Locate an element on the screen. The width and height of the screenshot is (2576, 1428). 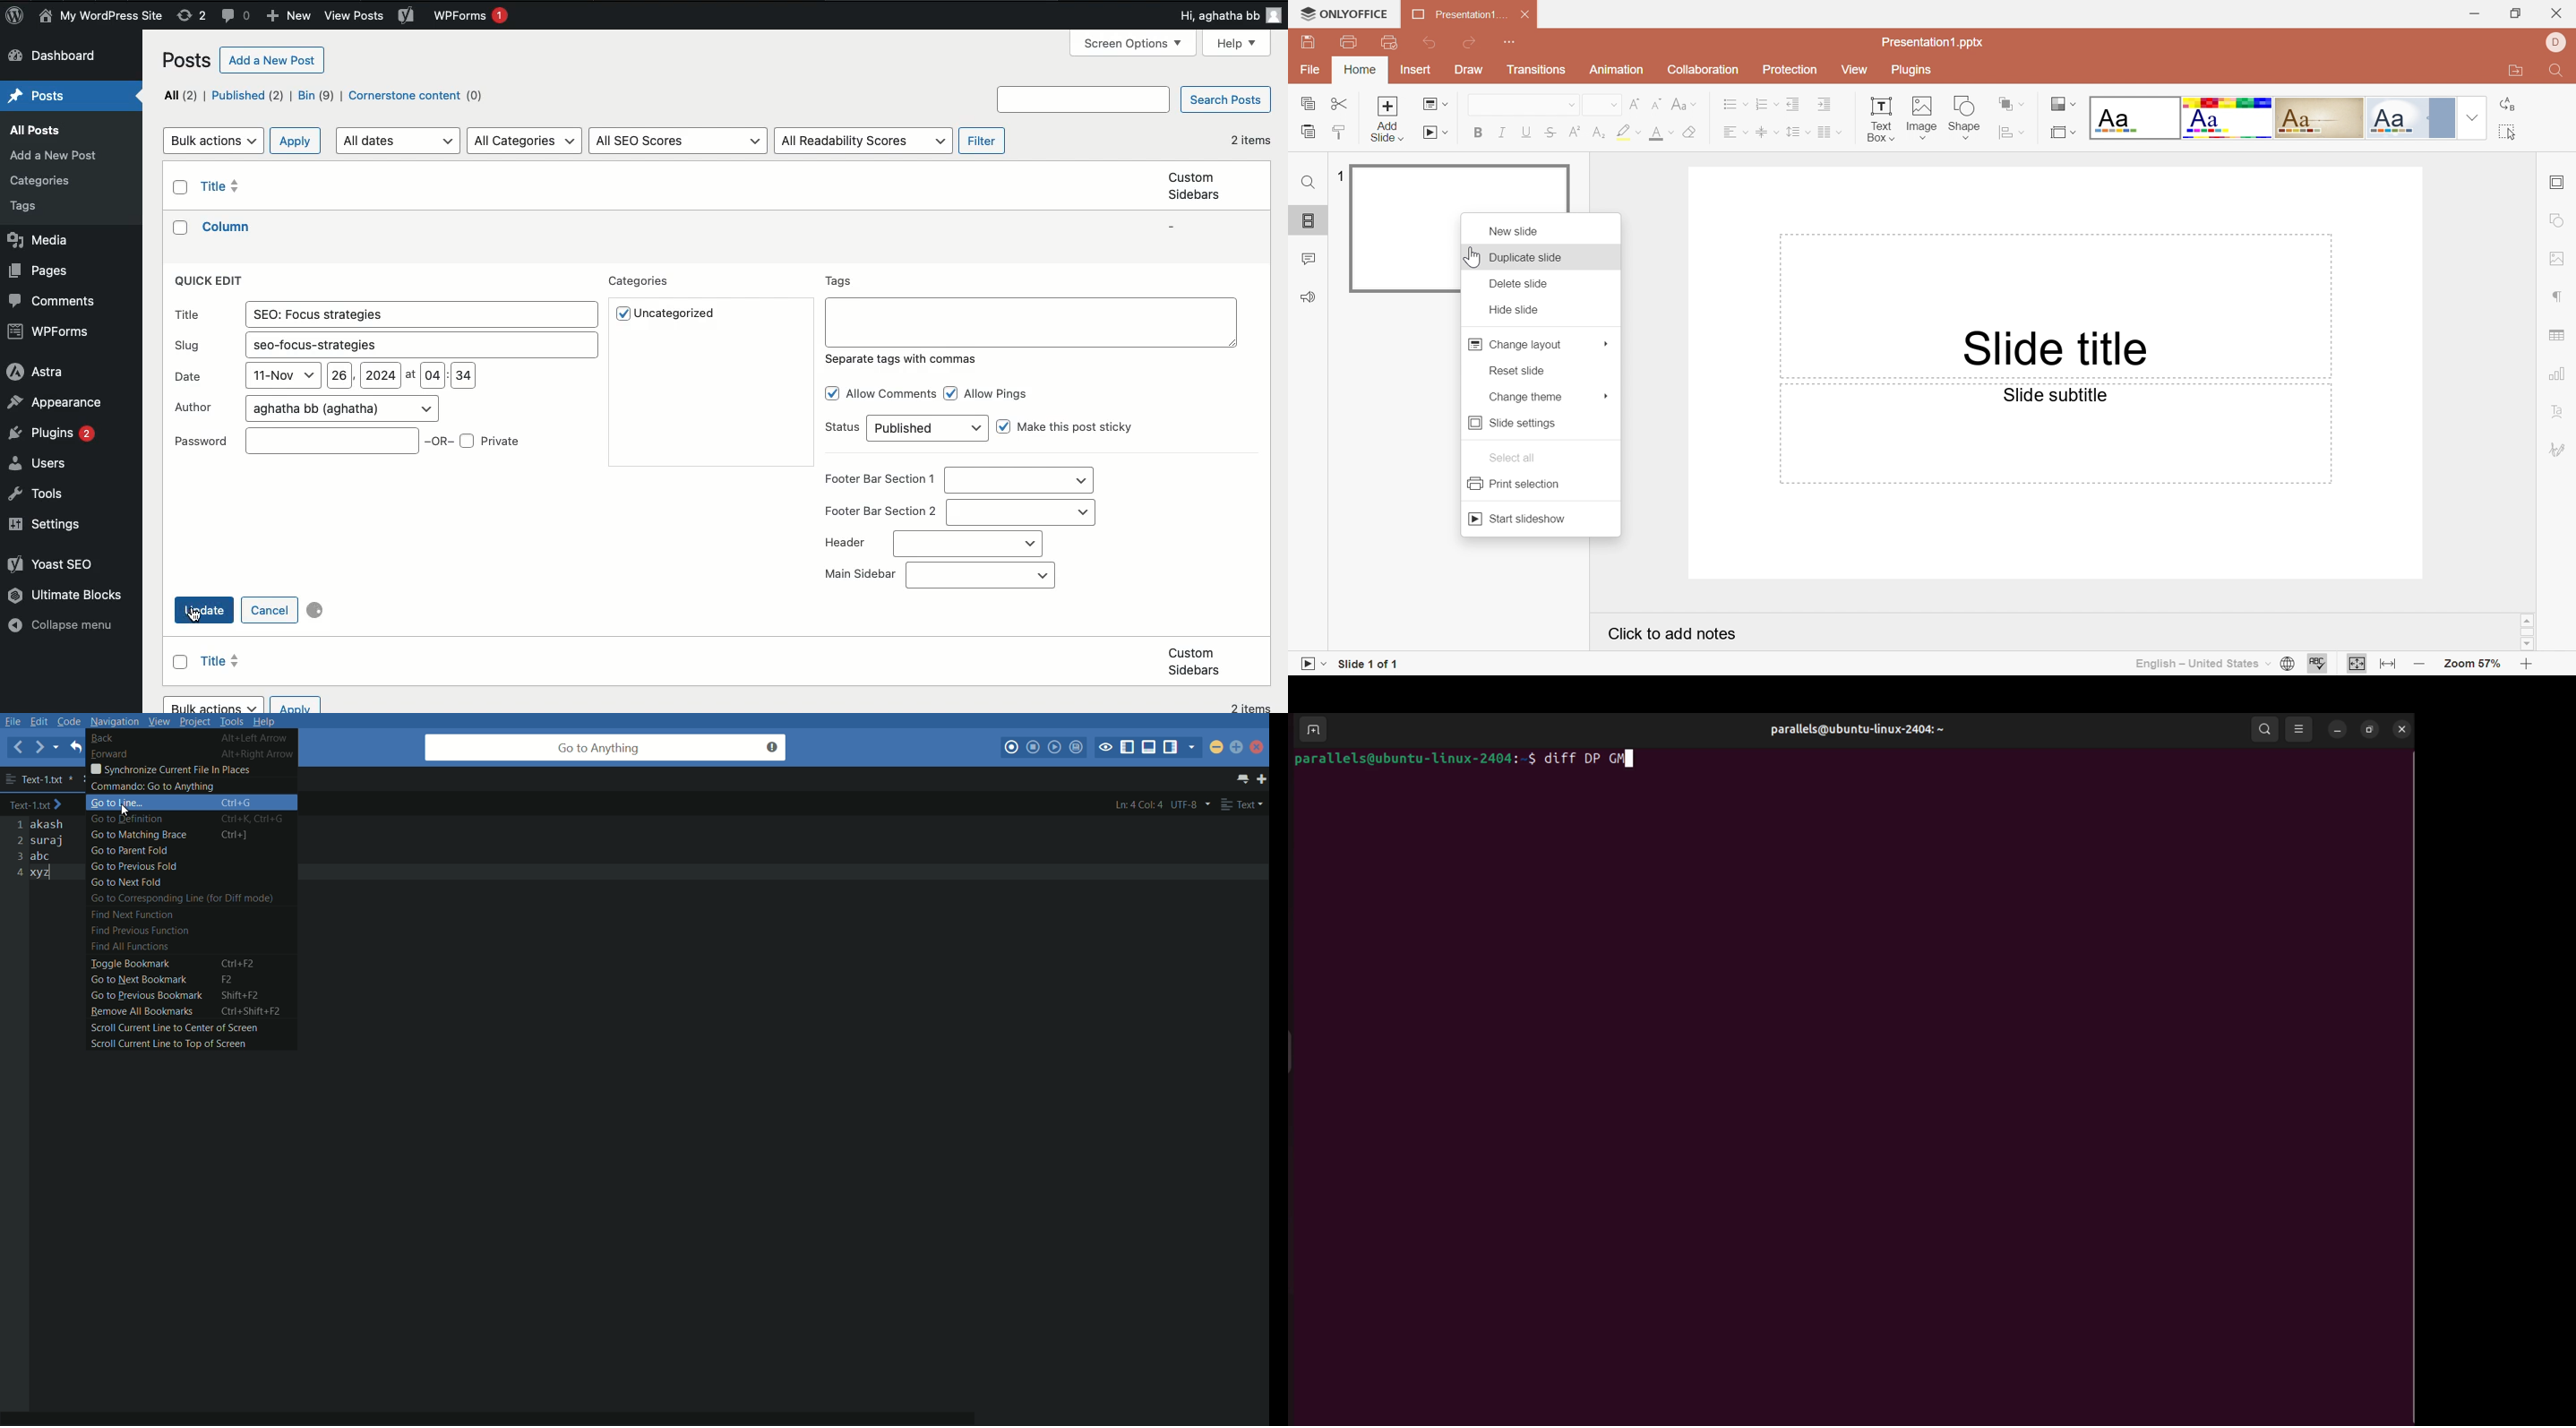
Set document language is located at coordinates (2289, 665).